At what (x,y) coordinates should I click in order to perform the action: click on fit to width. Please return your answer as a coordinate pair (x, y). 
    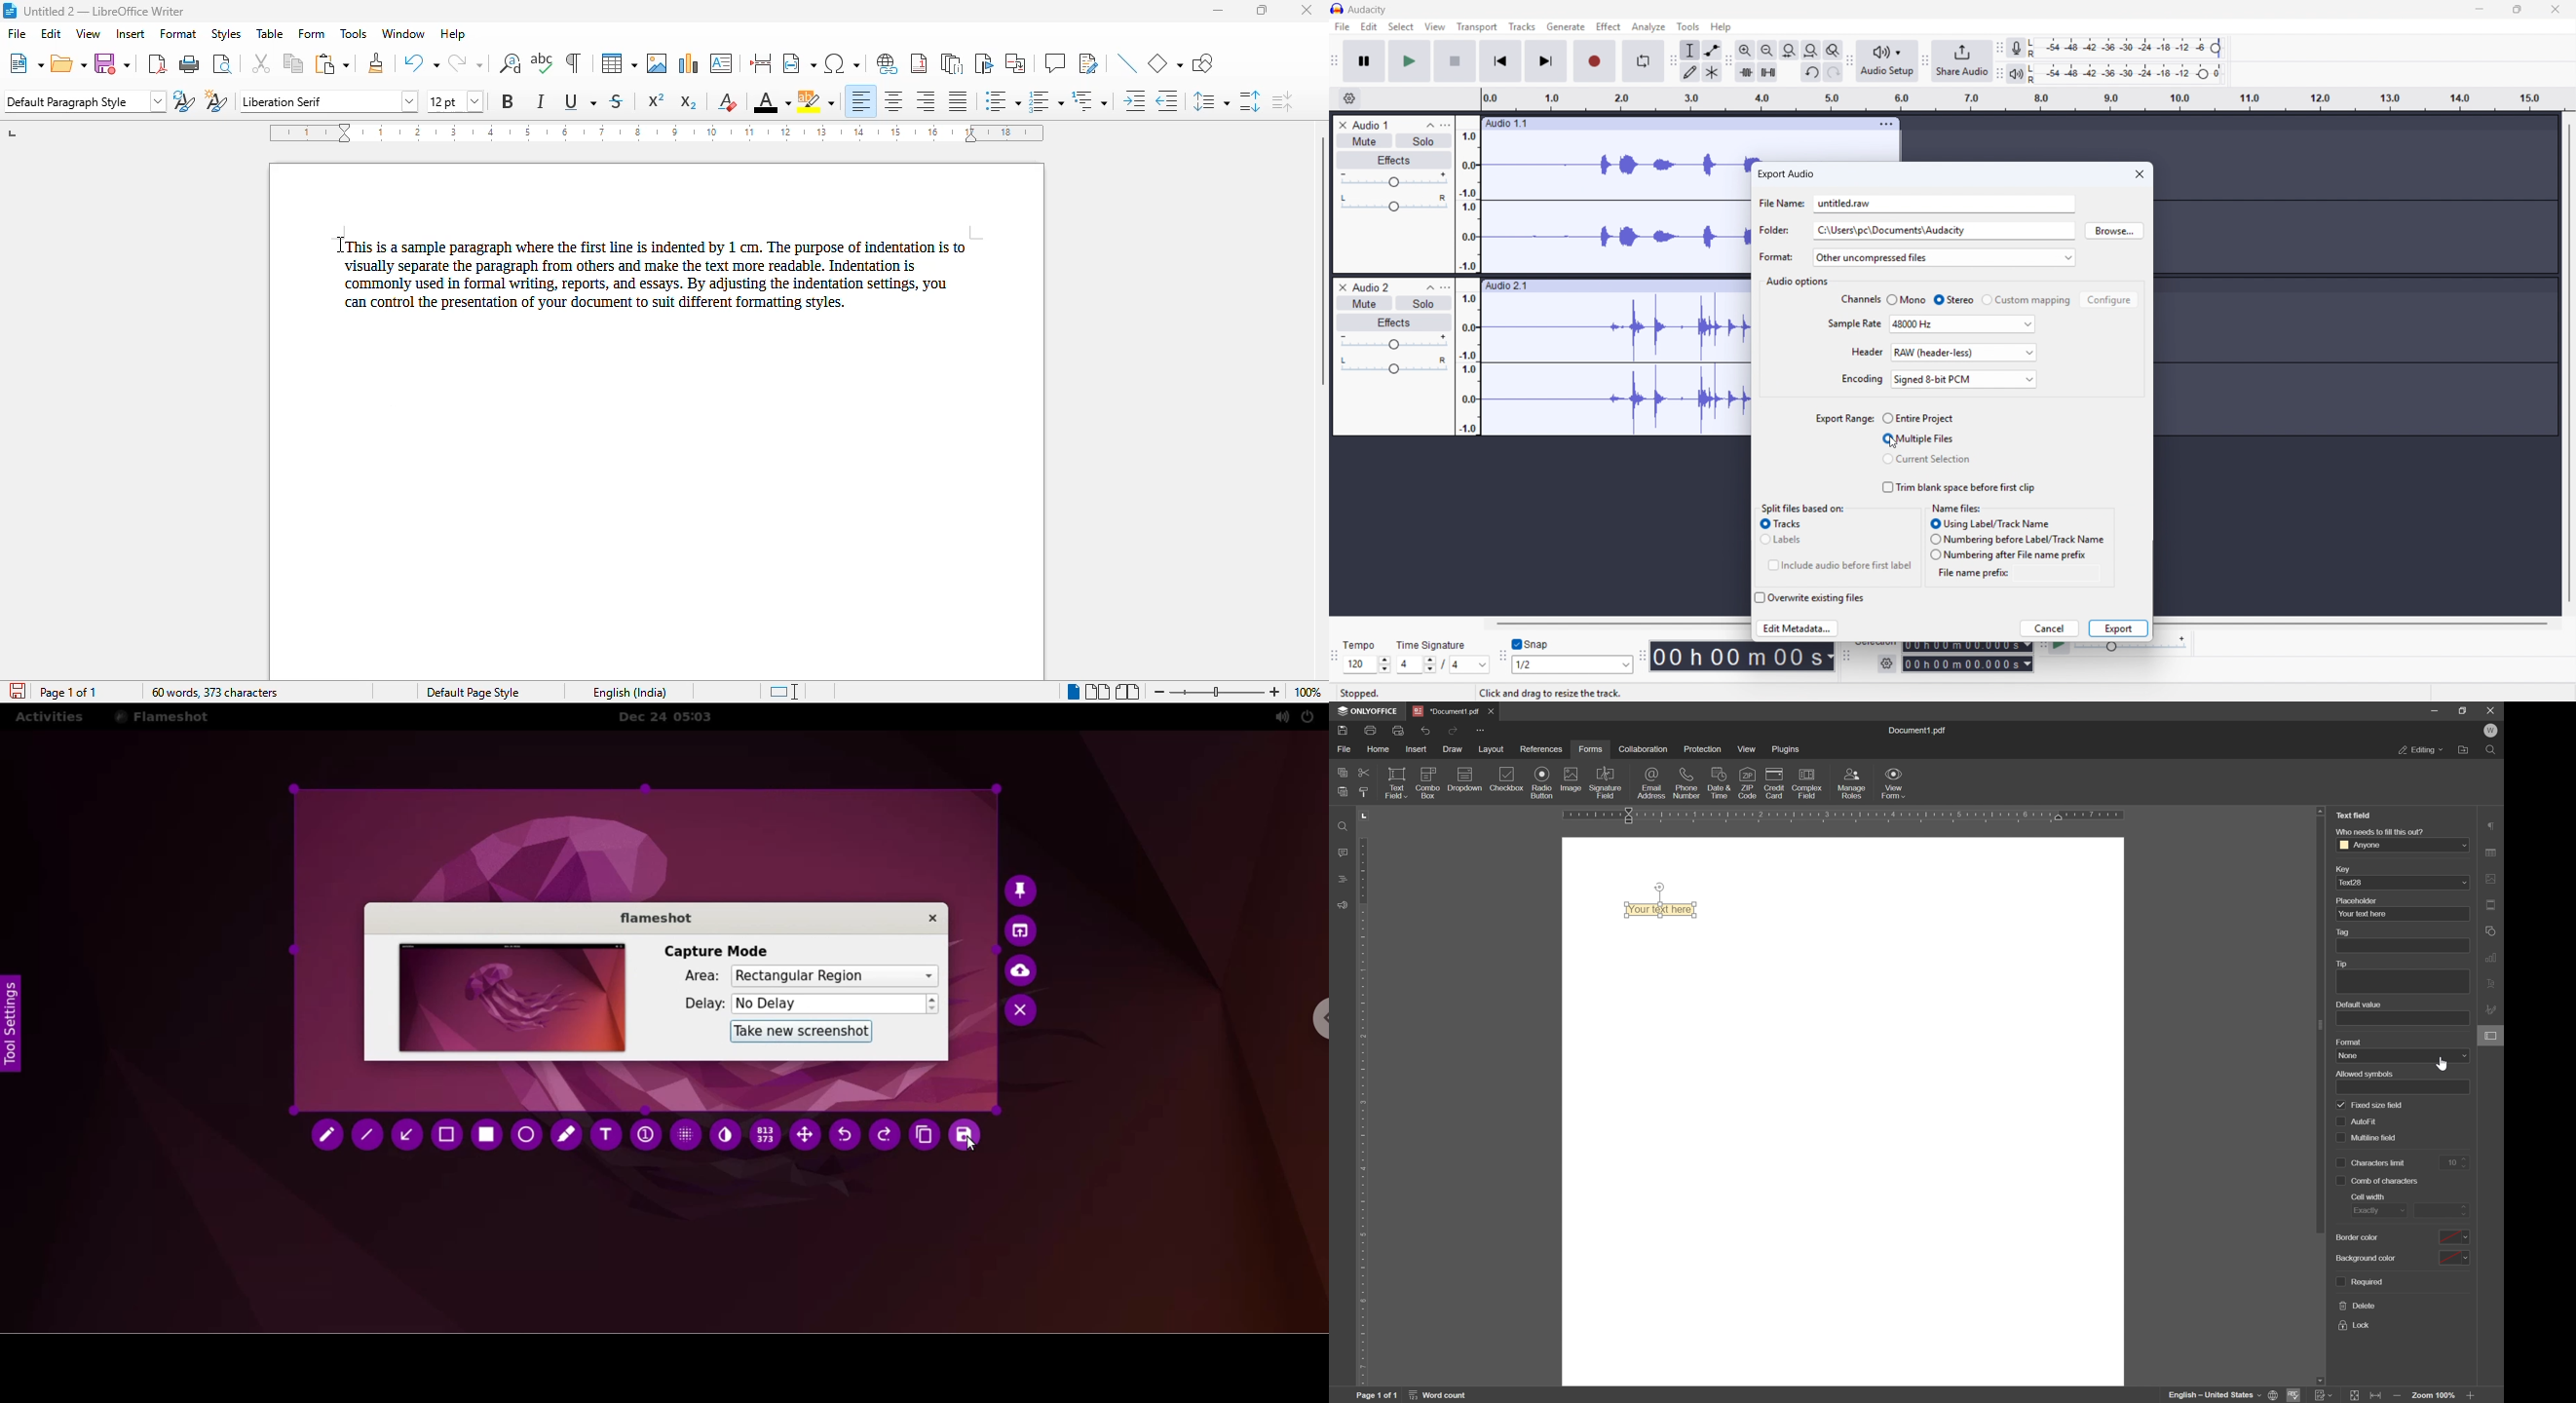
    Looking at the image, I should click on (2378, 1396).